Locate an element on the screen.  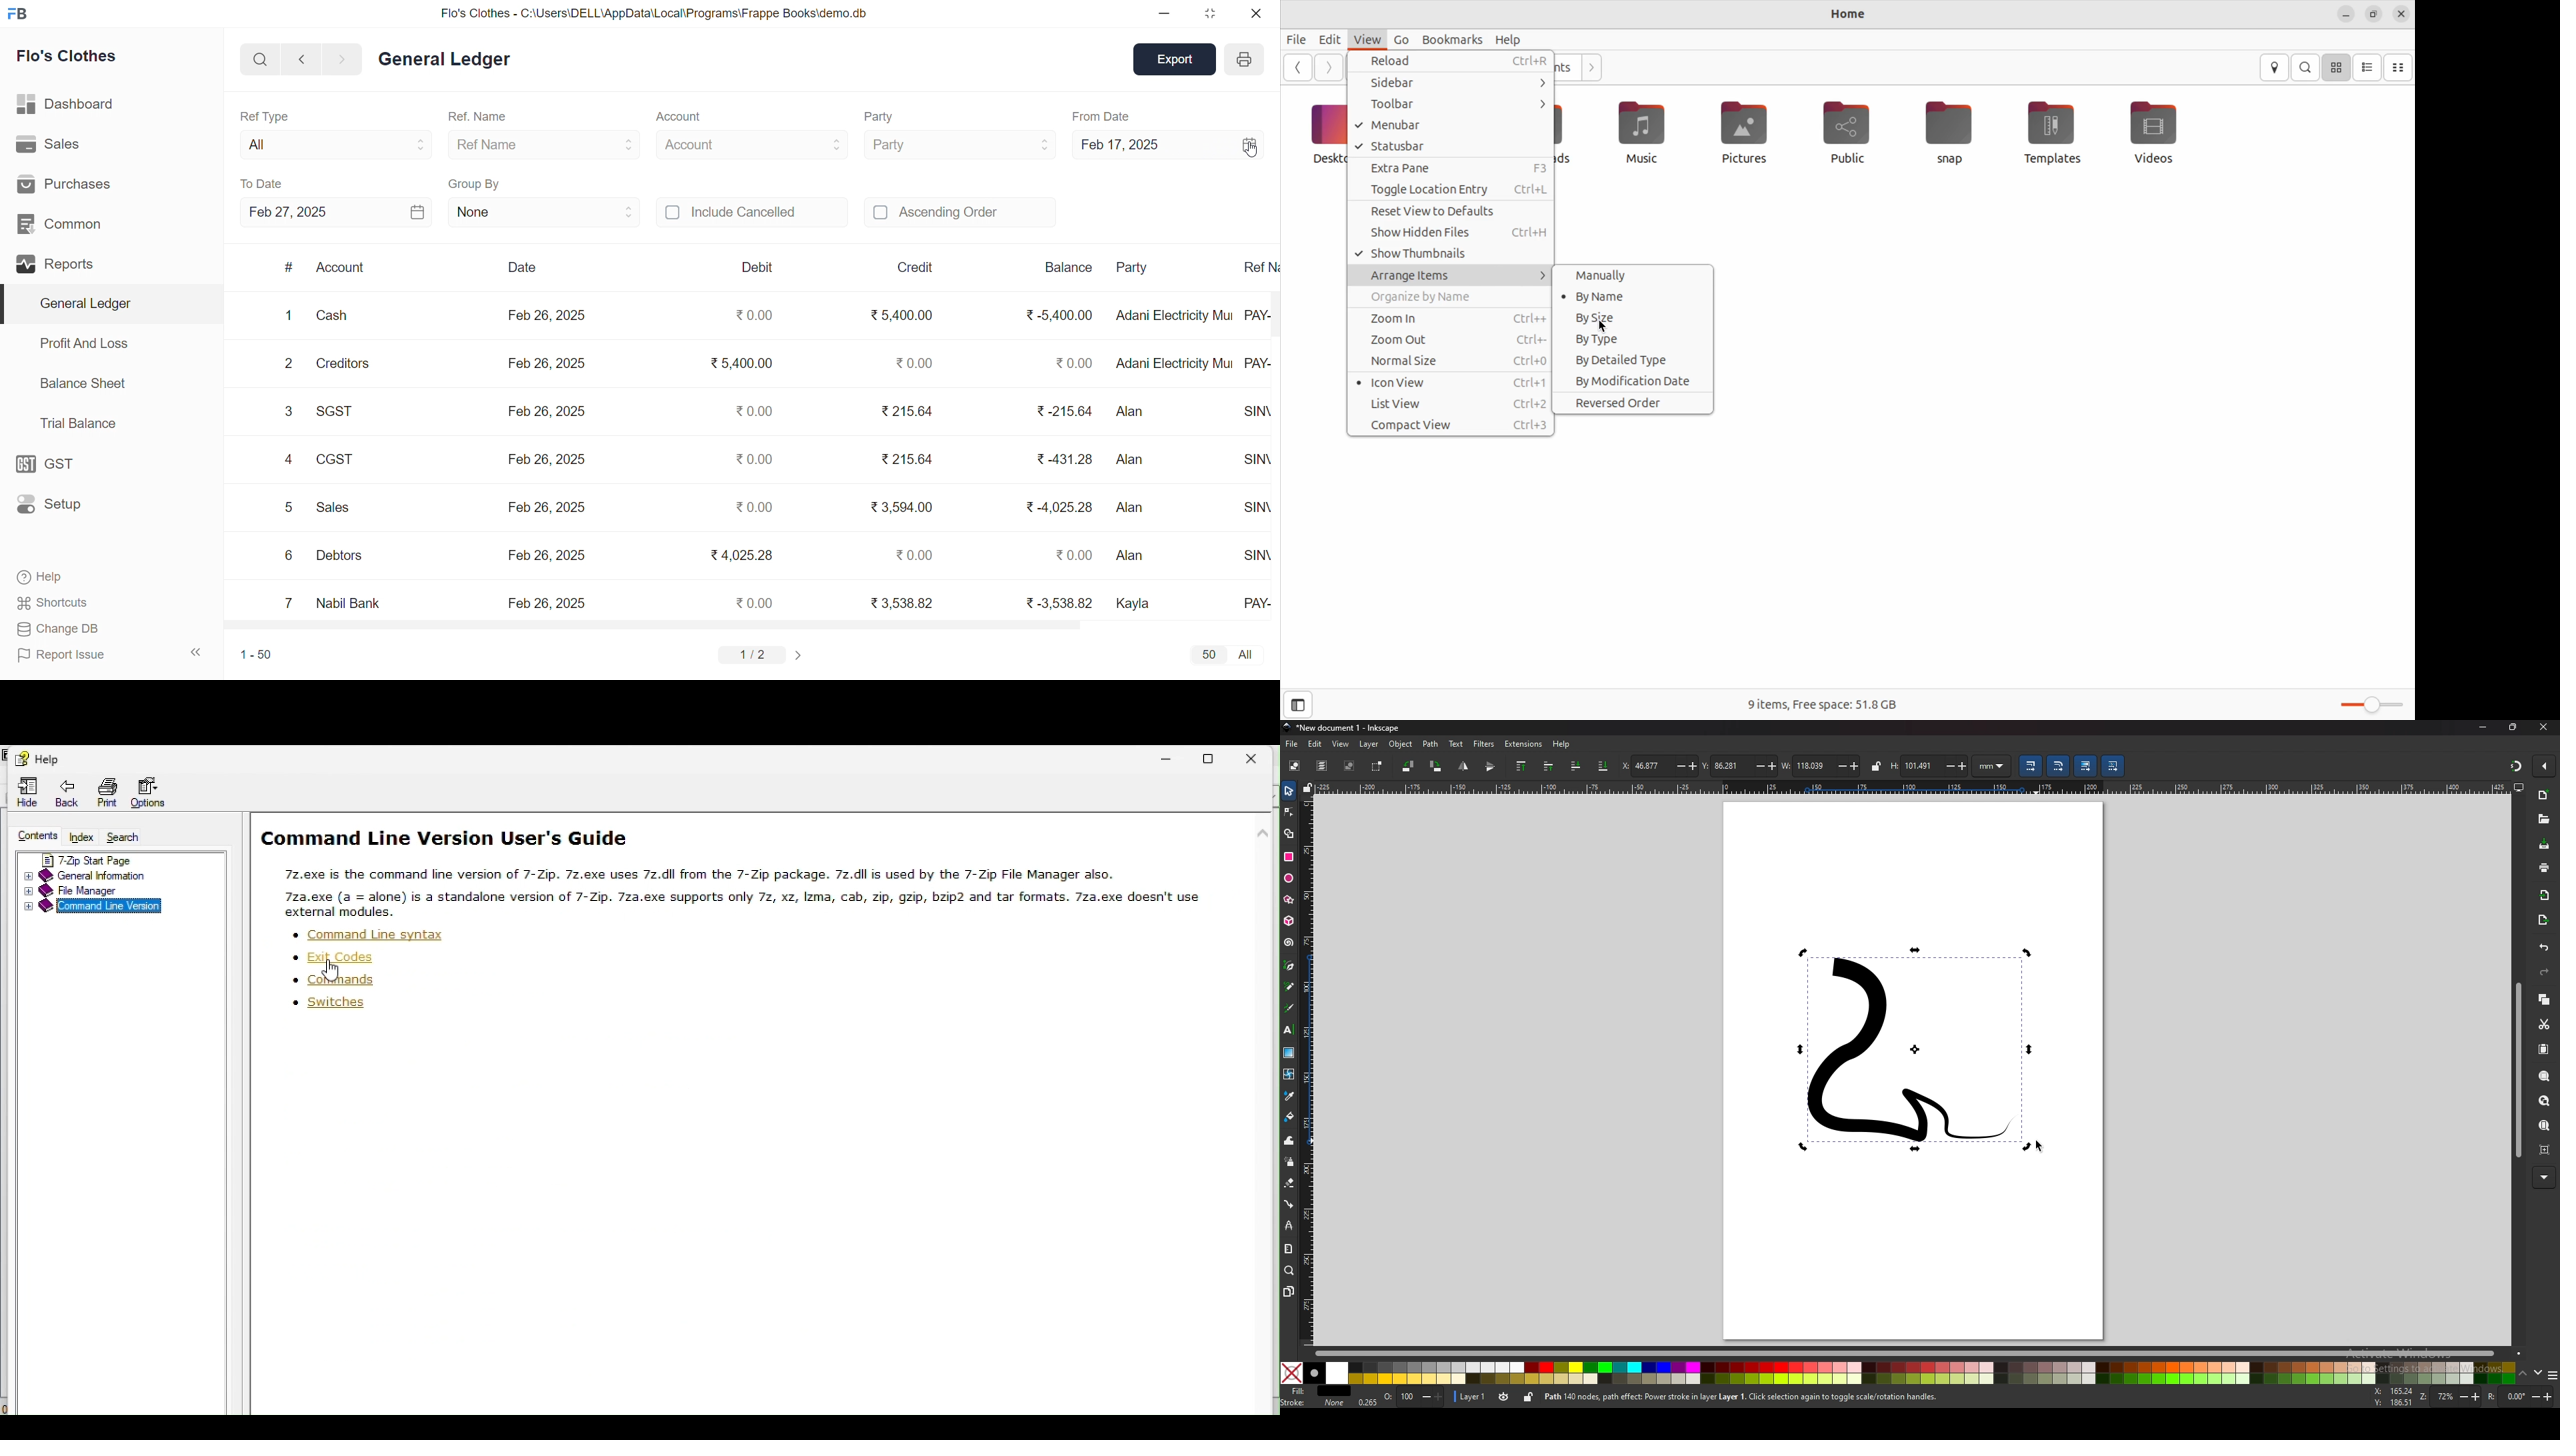
zoom drawing is located at coordinates (2544, 1101).